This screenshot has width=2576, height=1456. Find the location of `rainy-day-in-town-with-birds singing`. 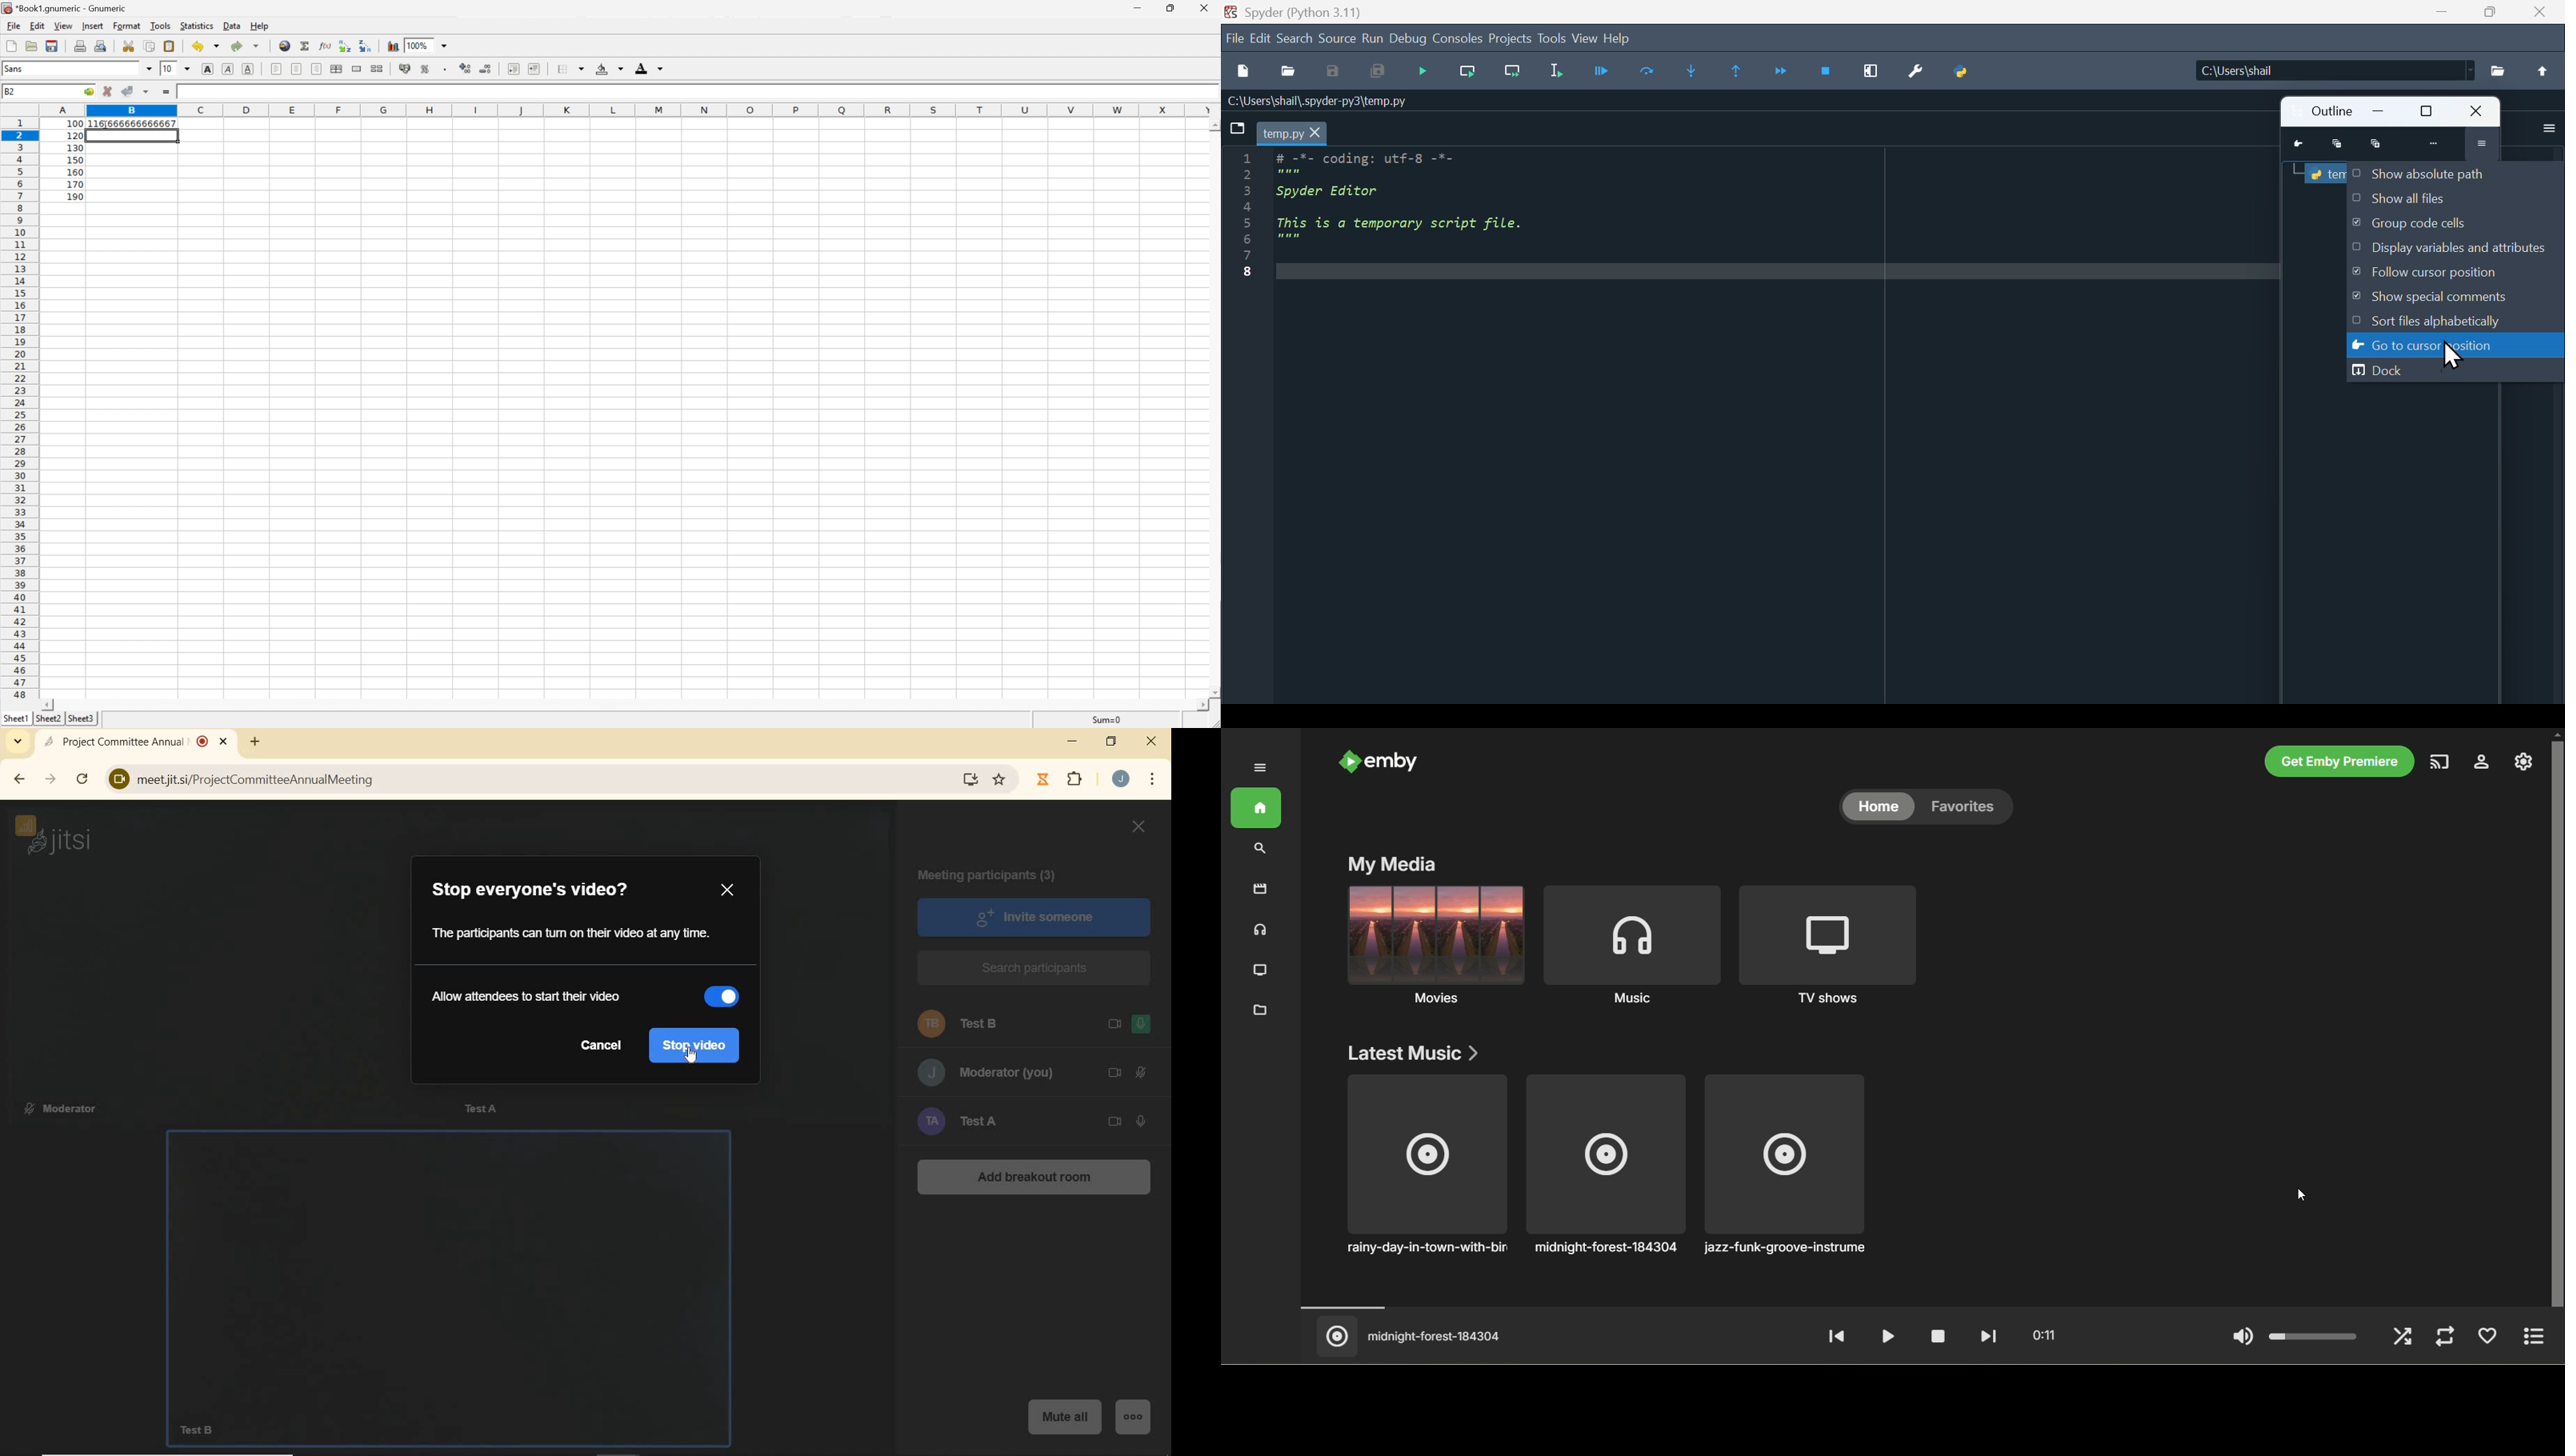

rainy-day-in-town-with-birds singing is located at coordinates (1426, 1168).